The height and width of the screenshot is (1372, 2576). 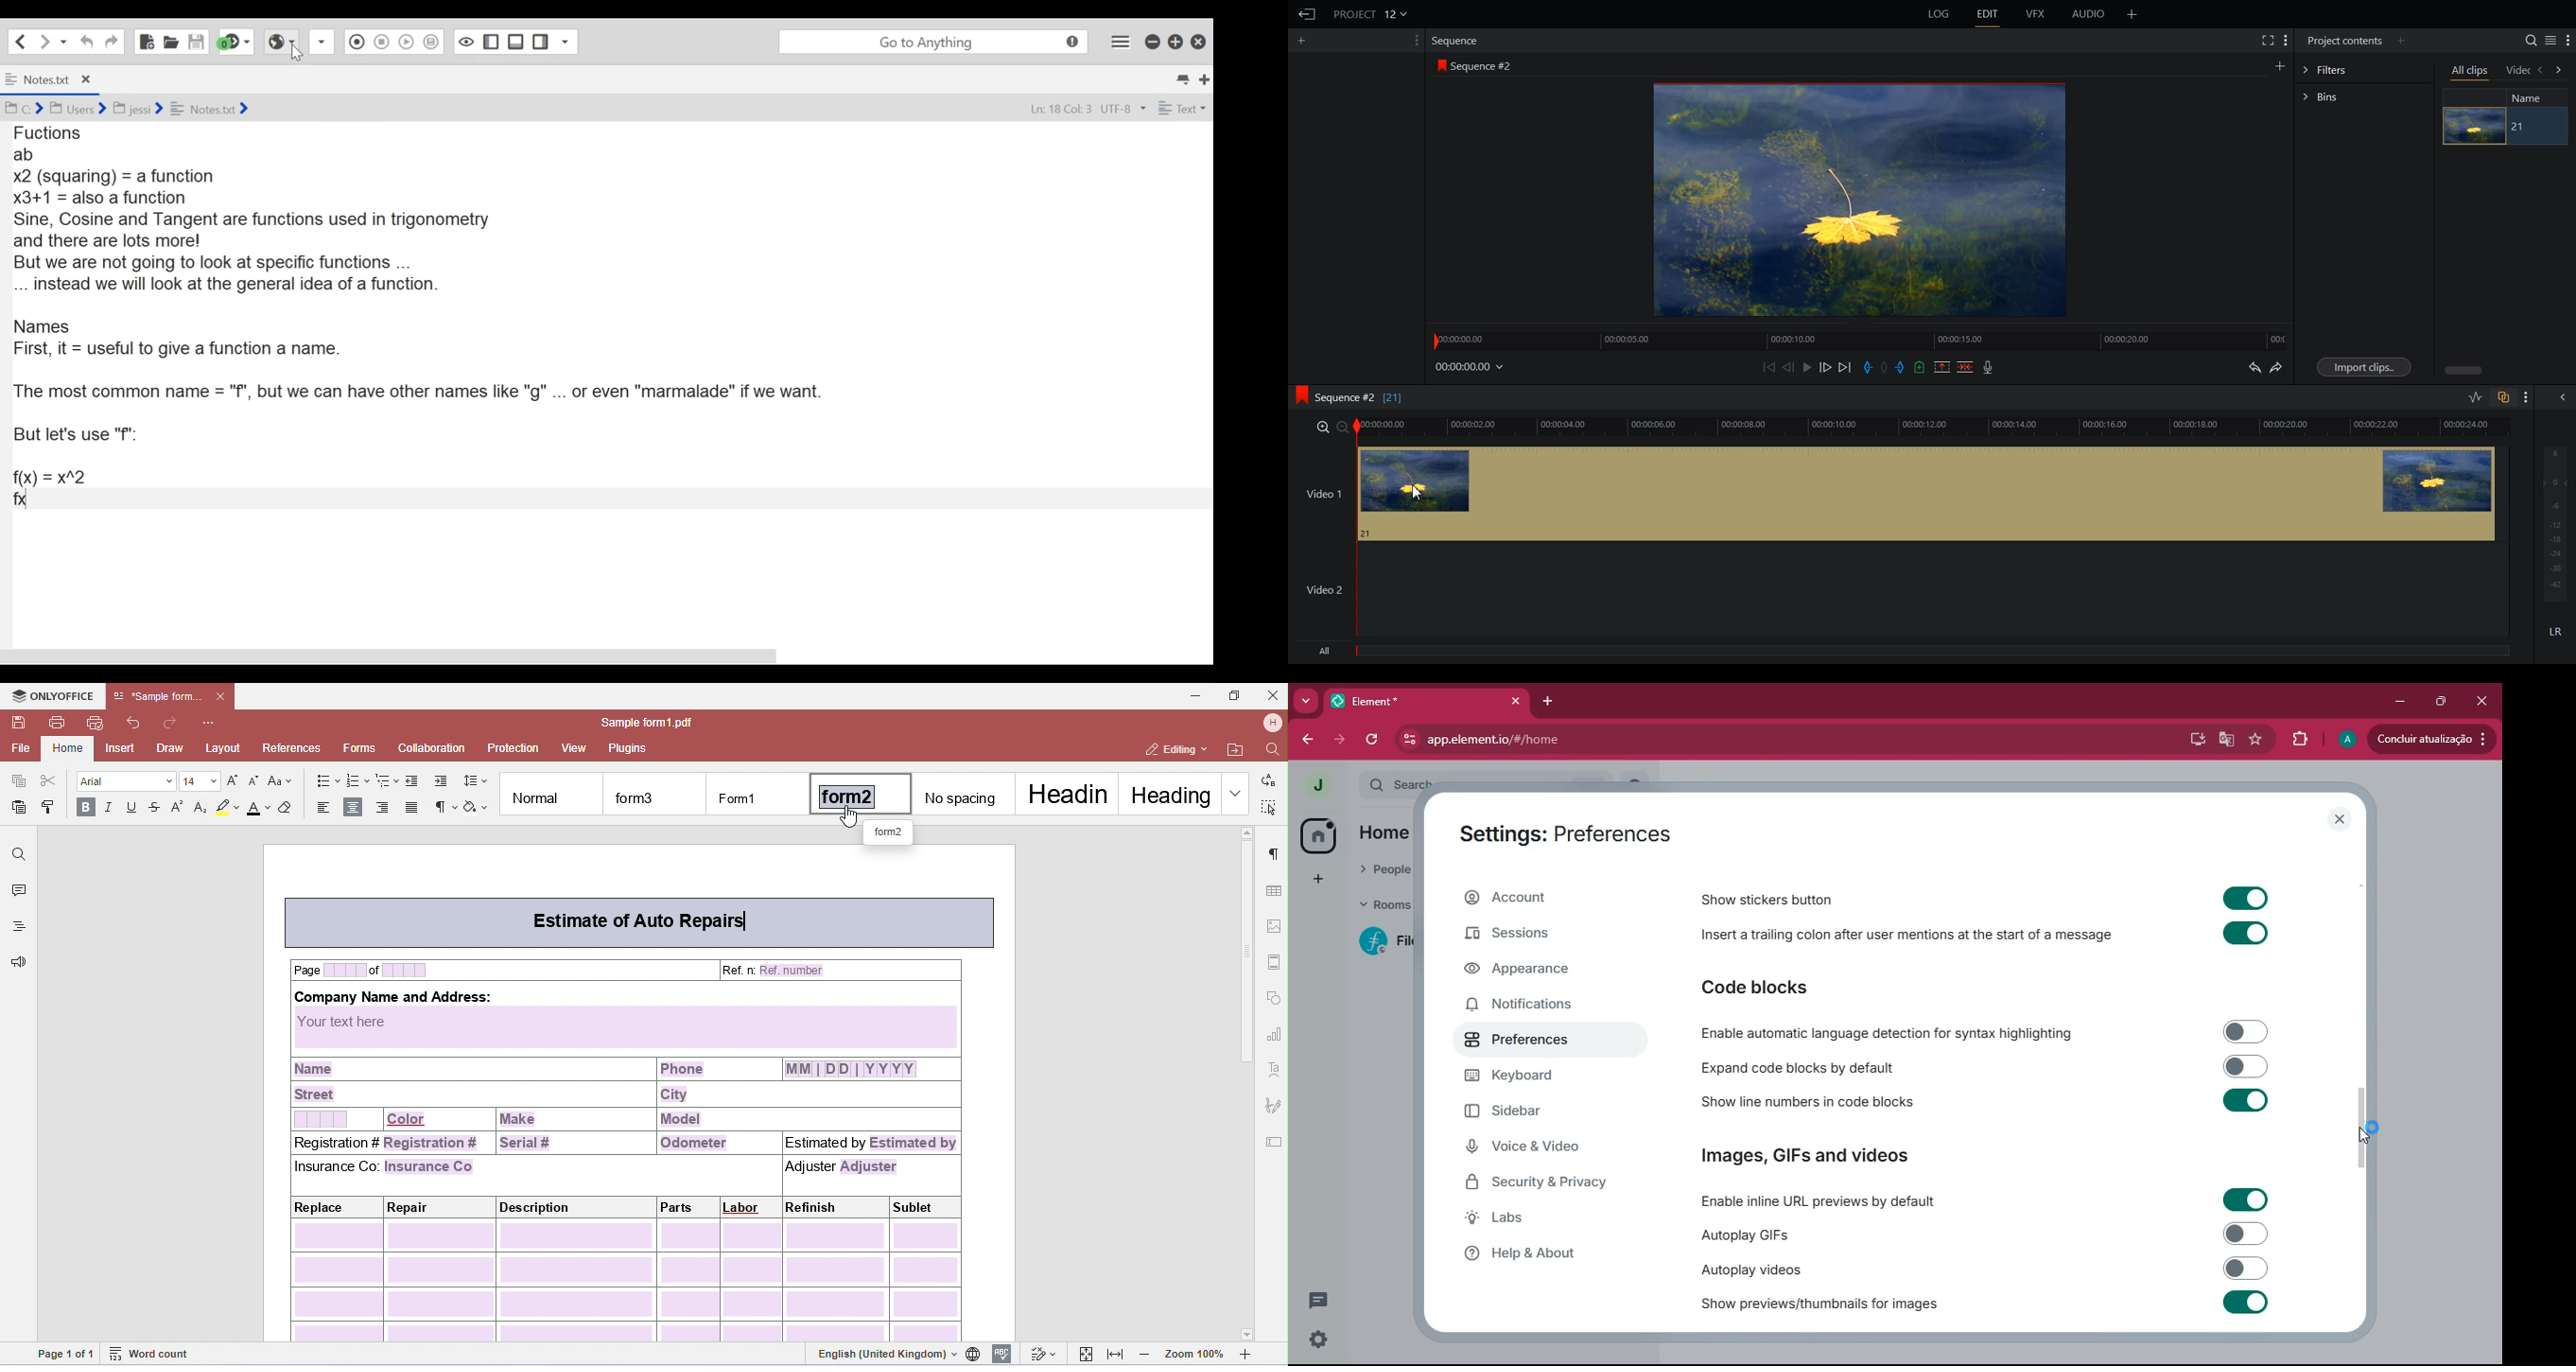 What do you see at coordinates (2298, 741) in the screenshot?
I see `extensions` at bounding box center [2298, 741].